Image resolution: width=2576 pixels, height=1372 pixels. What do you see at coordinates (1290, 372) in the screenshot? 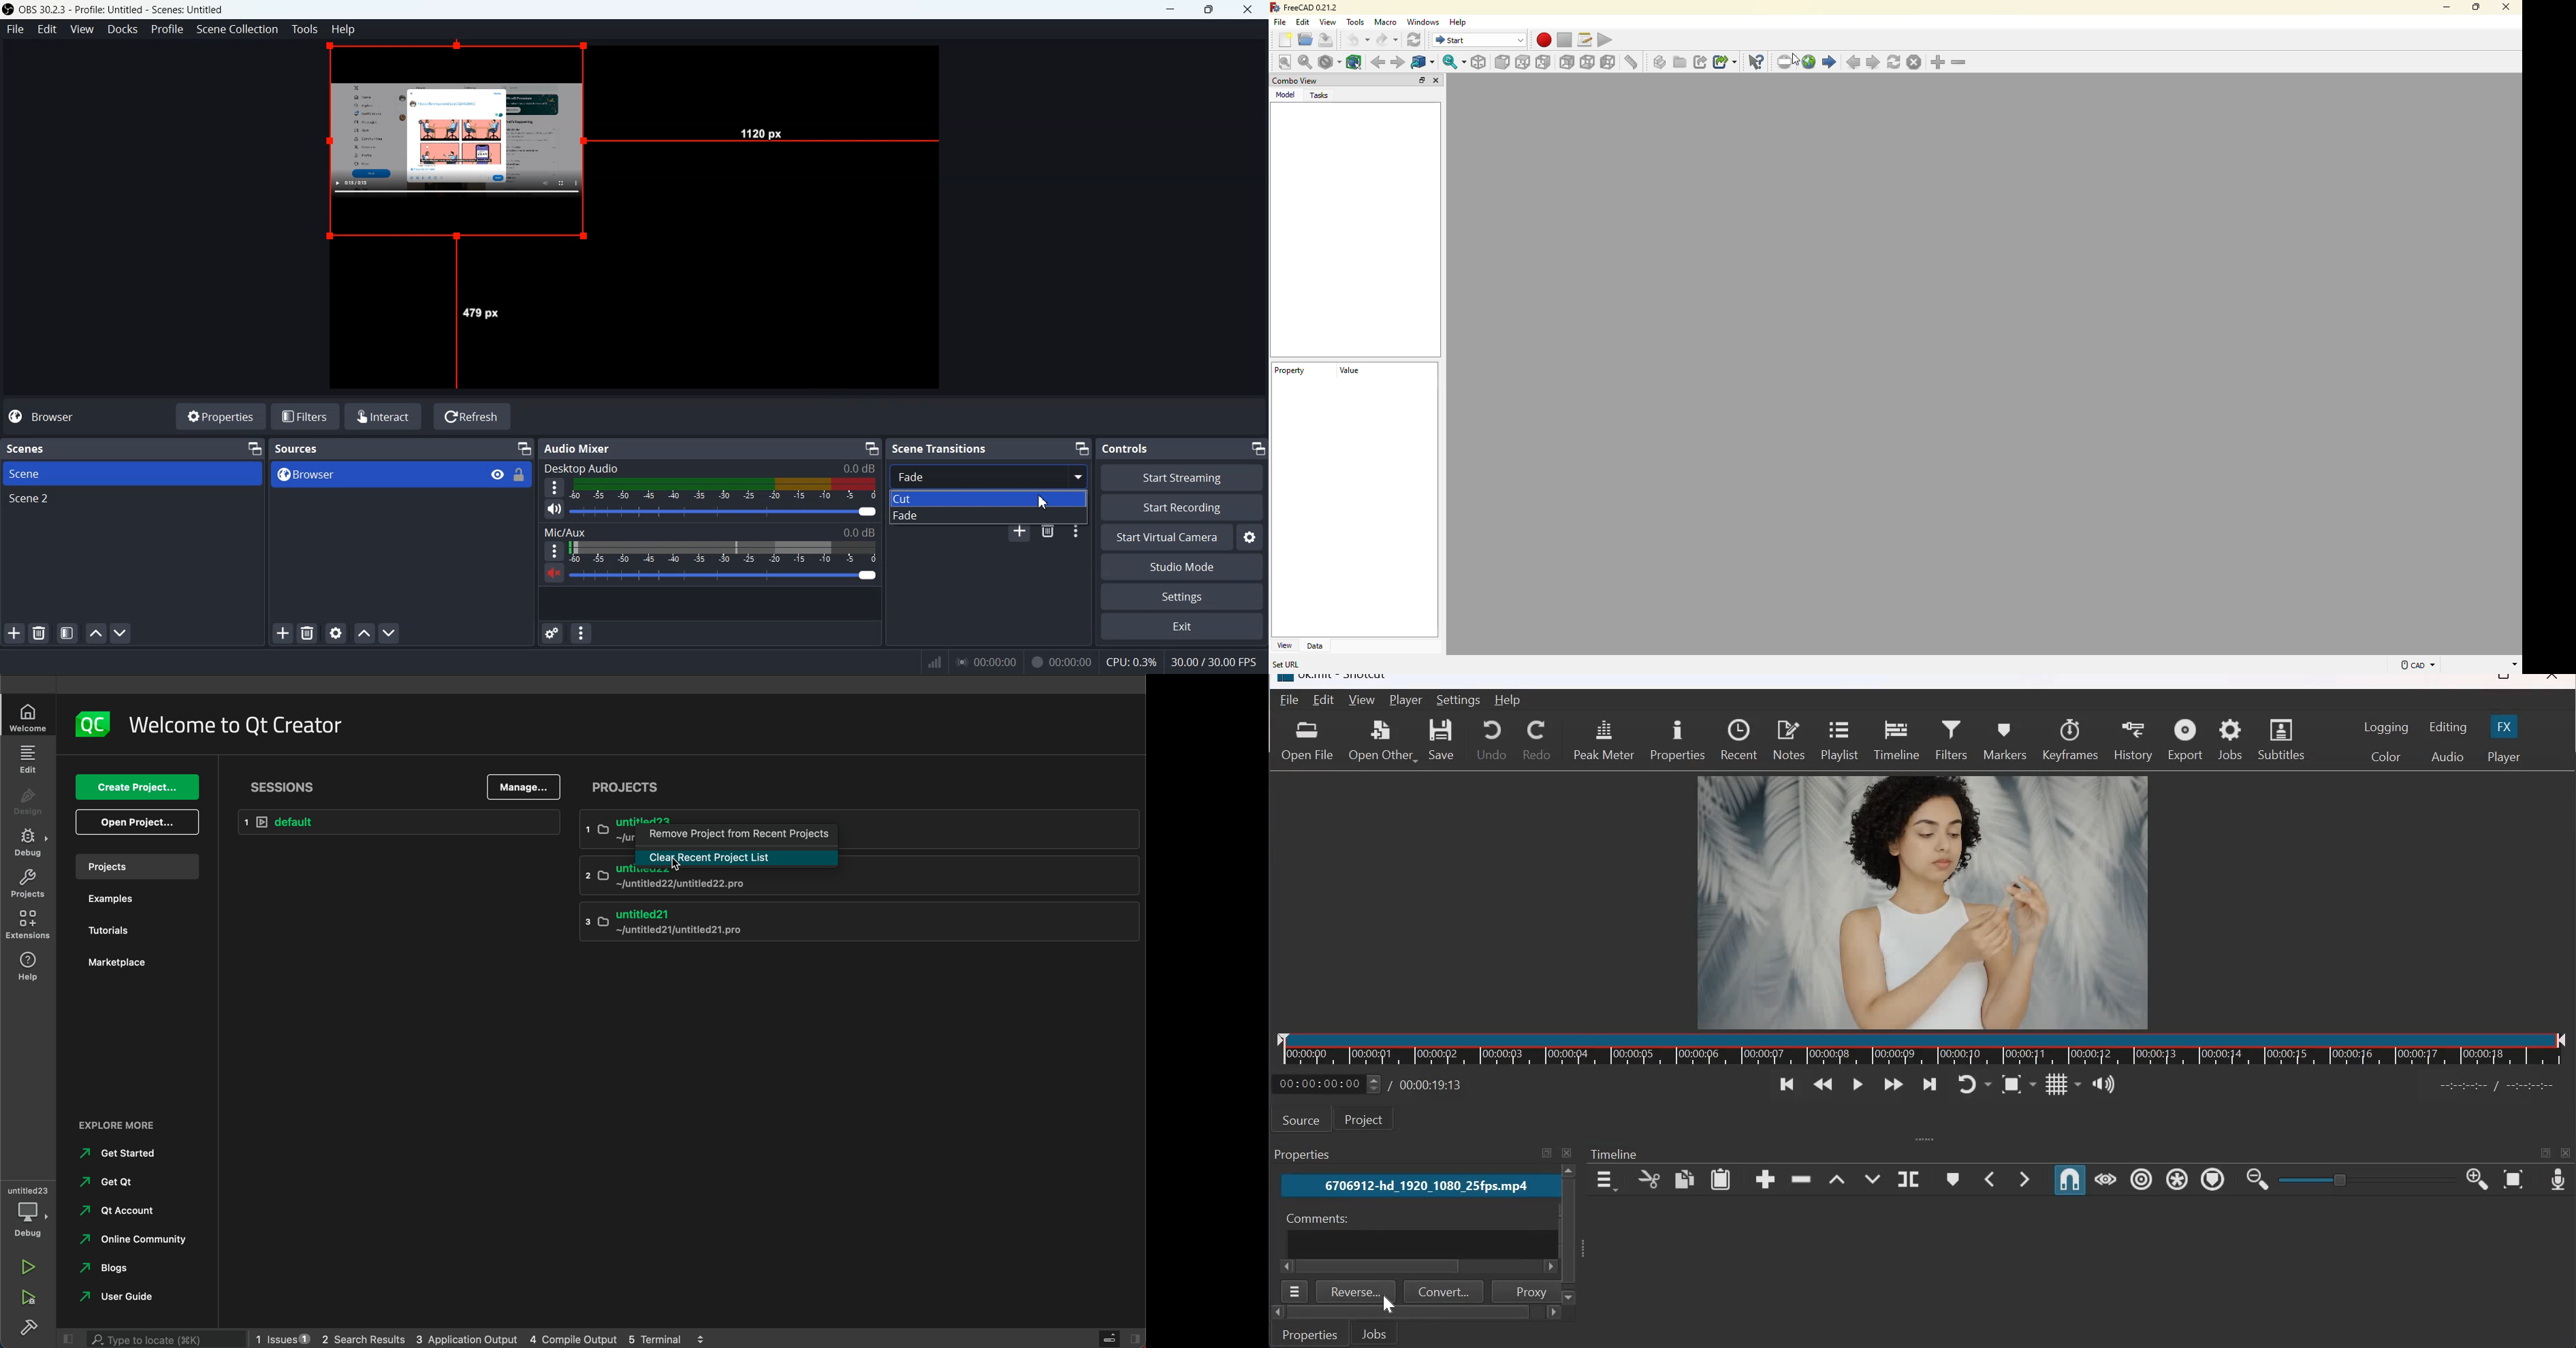
I see `property` at bounding box center [1290, 372].